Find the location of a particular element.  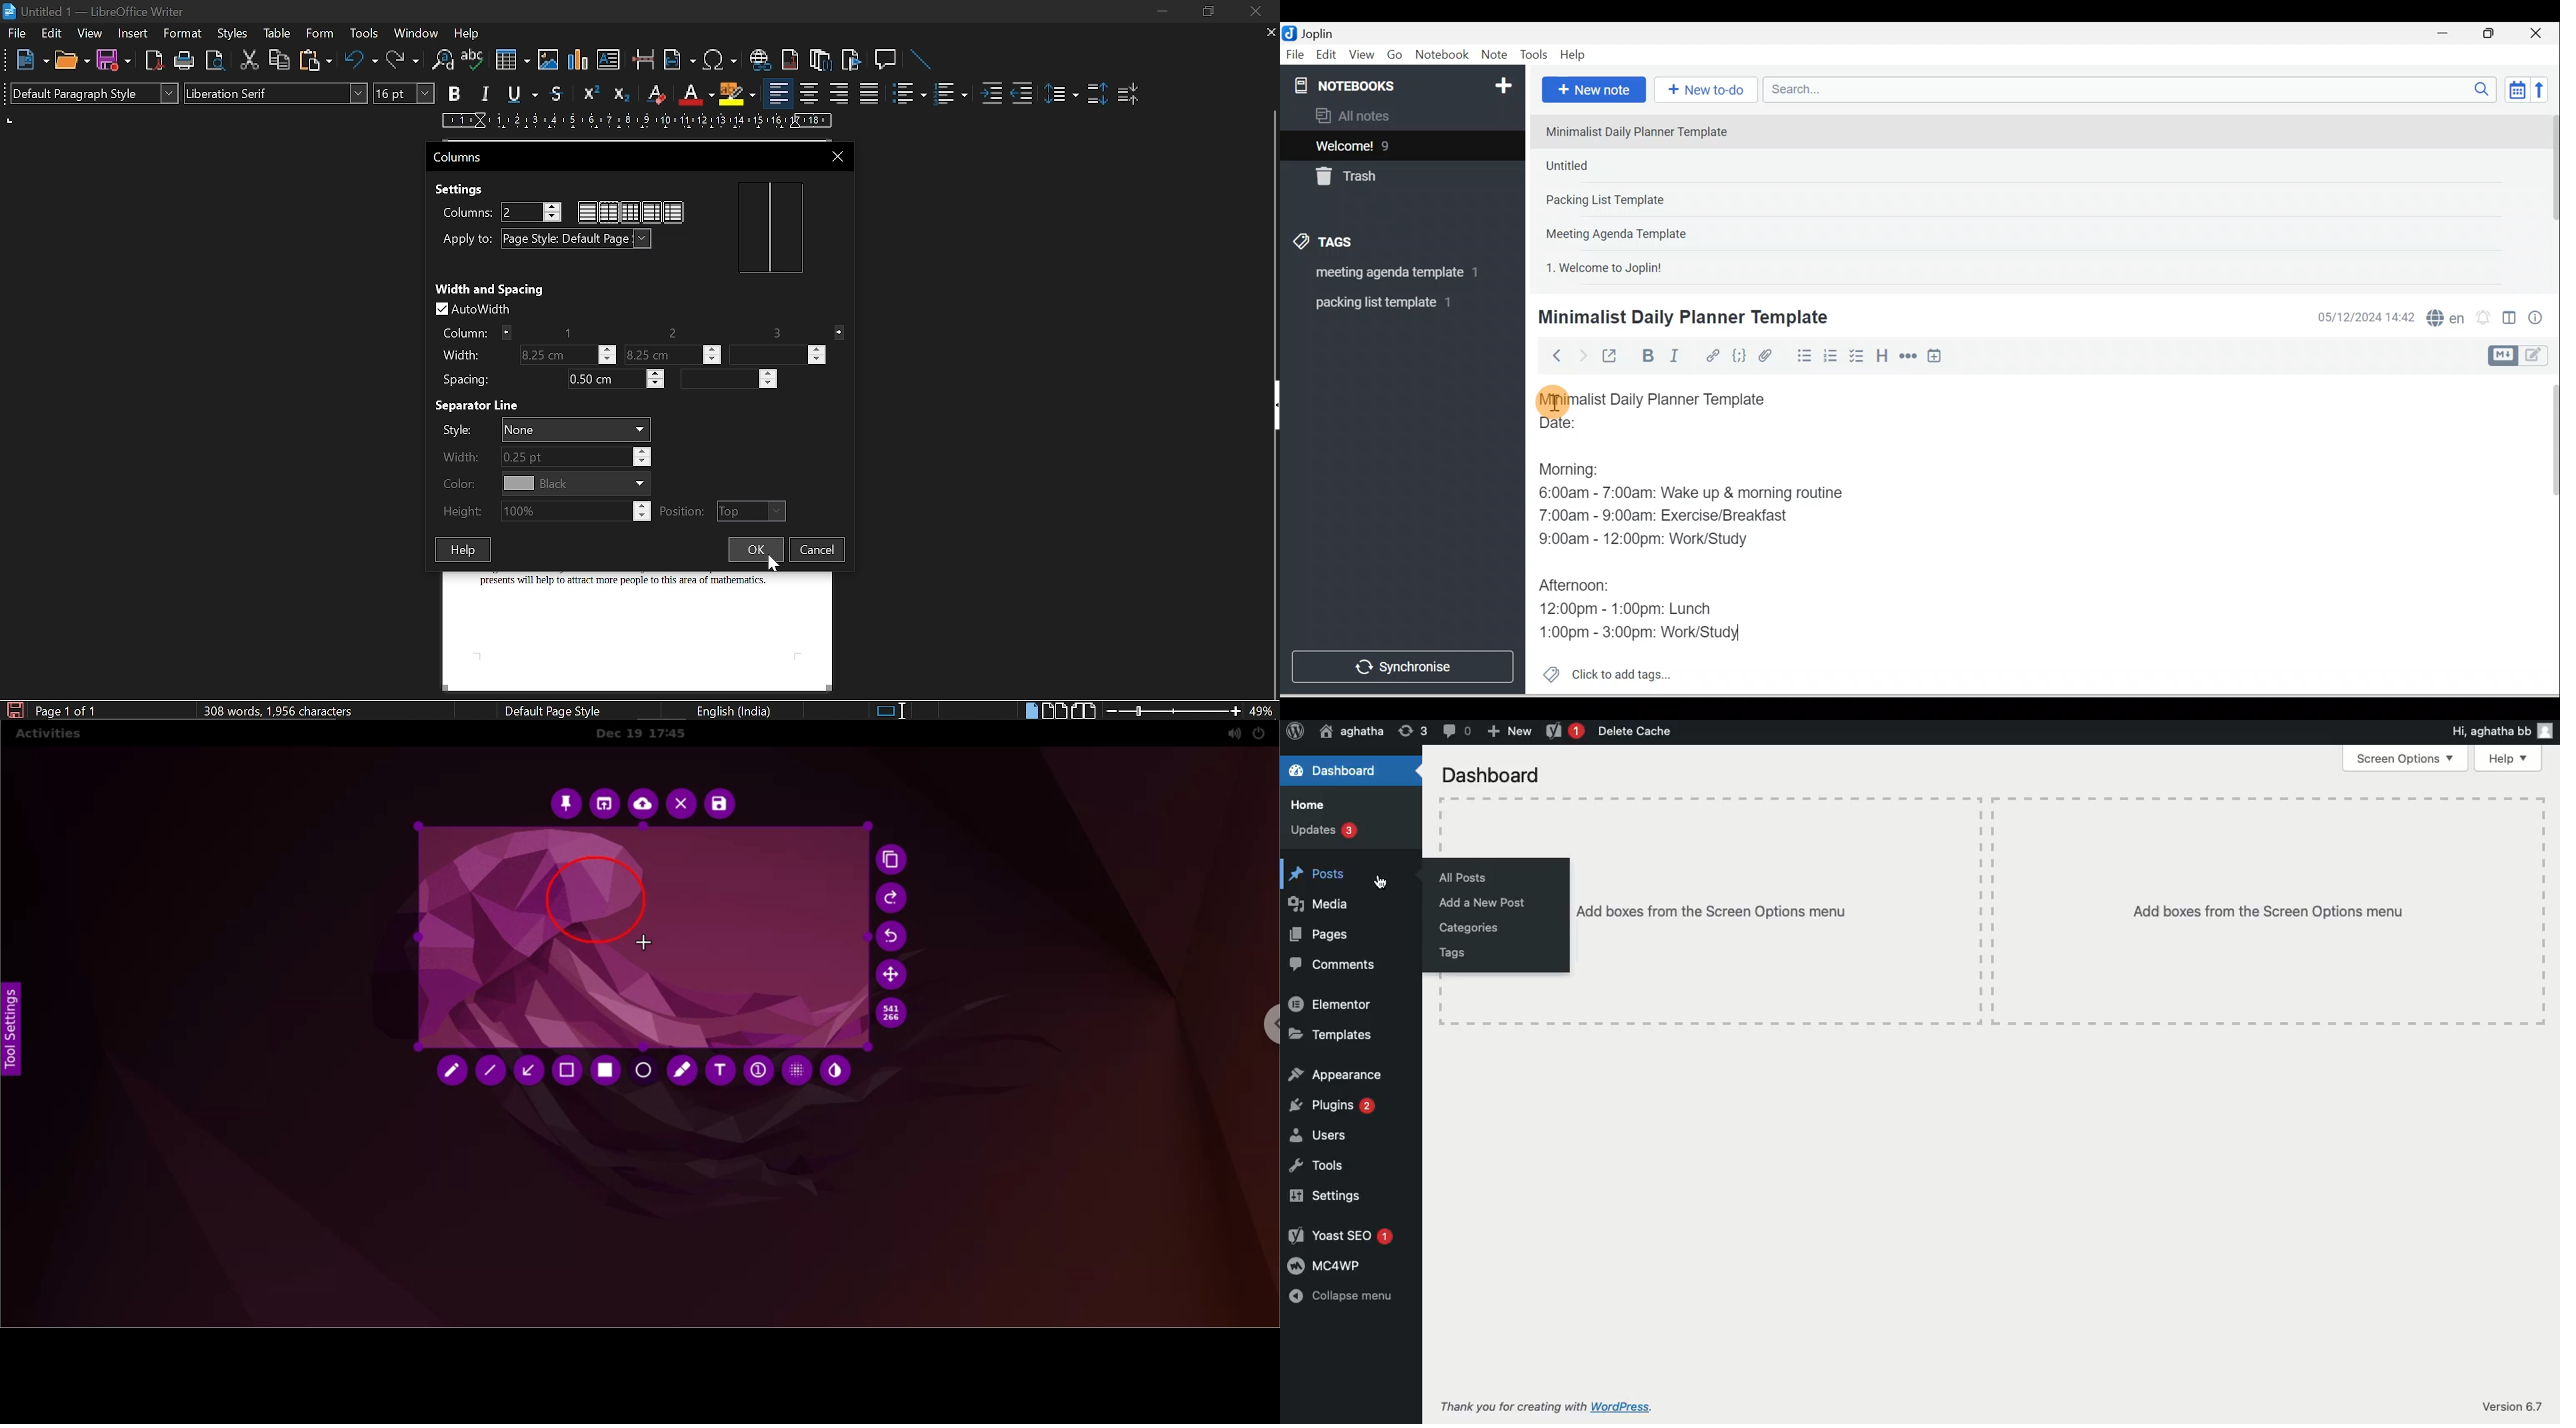

Heading is located at coordinates (1881, 355).